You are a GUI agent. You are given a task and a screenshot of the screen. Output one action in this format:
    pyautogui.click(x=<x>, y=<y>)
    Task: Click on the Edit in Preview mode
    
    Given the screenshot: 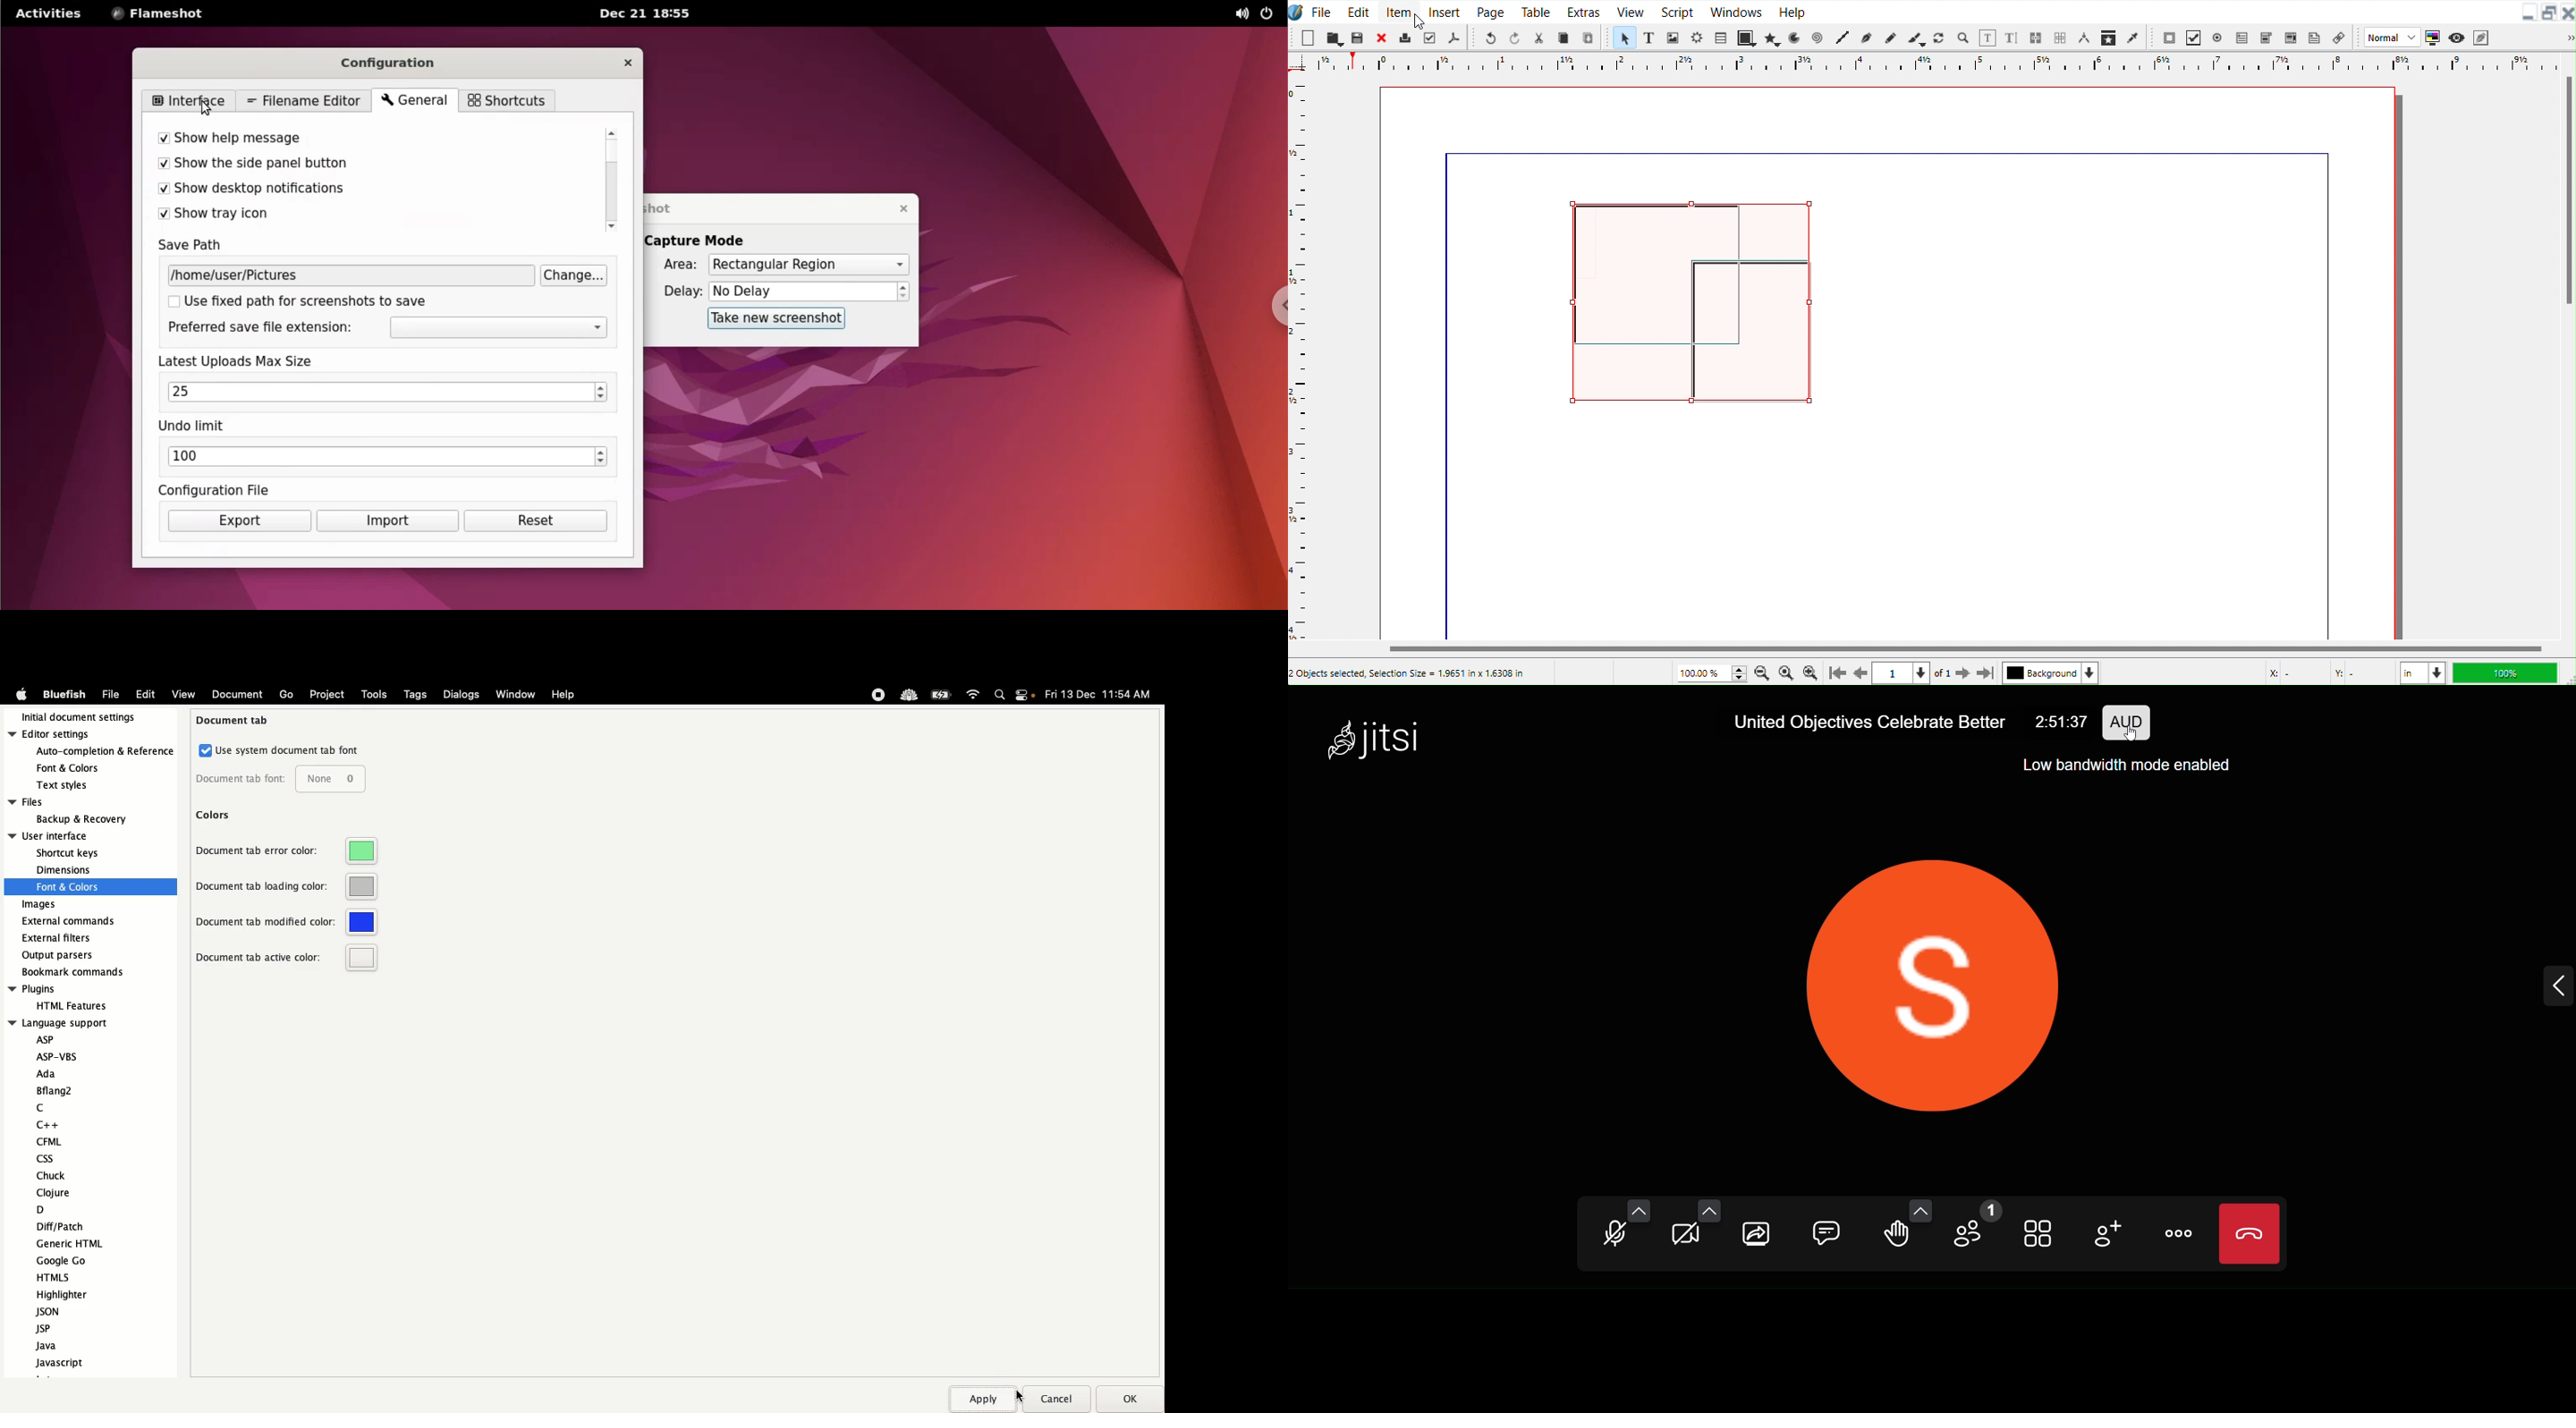 What is the action you would take?
    pyautogui.click(x=2481, y=36)
    